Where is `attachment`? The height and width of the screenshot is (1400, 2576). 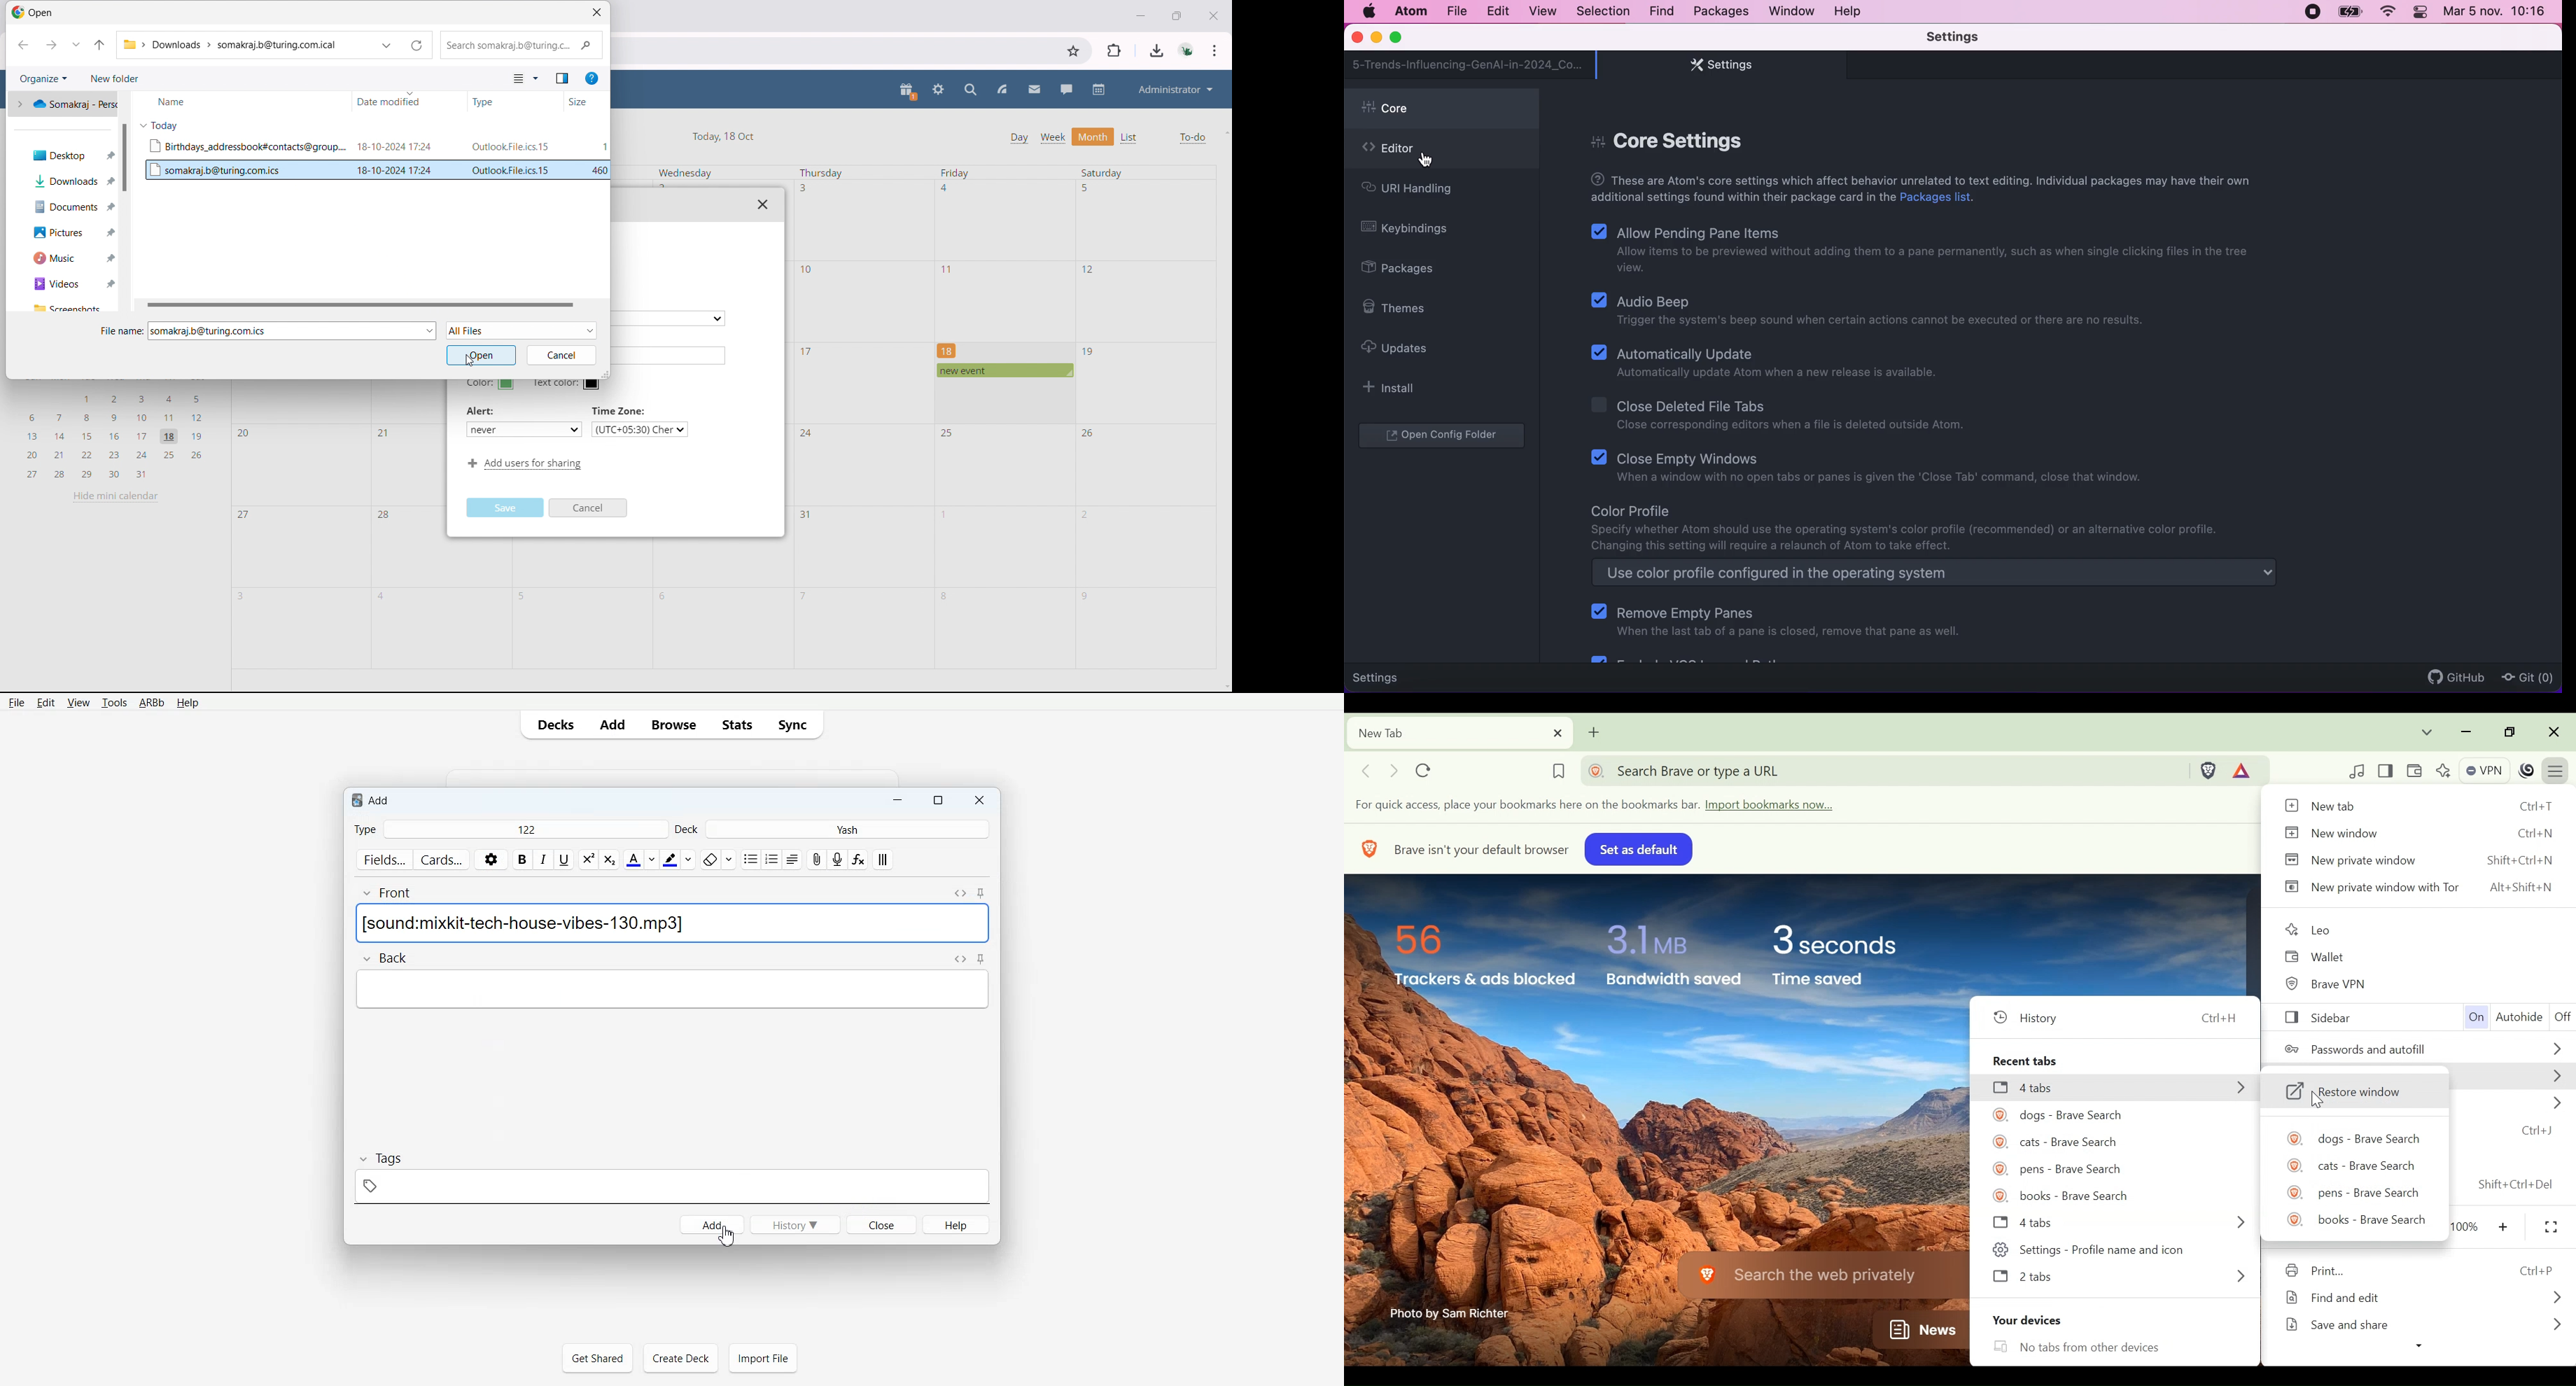 attachment is located at coordinates (816, 860).